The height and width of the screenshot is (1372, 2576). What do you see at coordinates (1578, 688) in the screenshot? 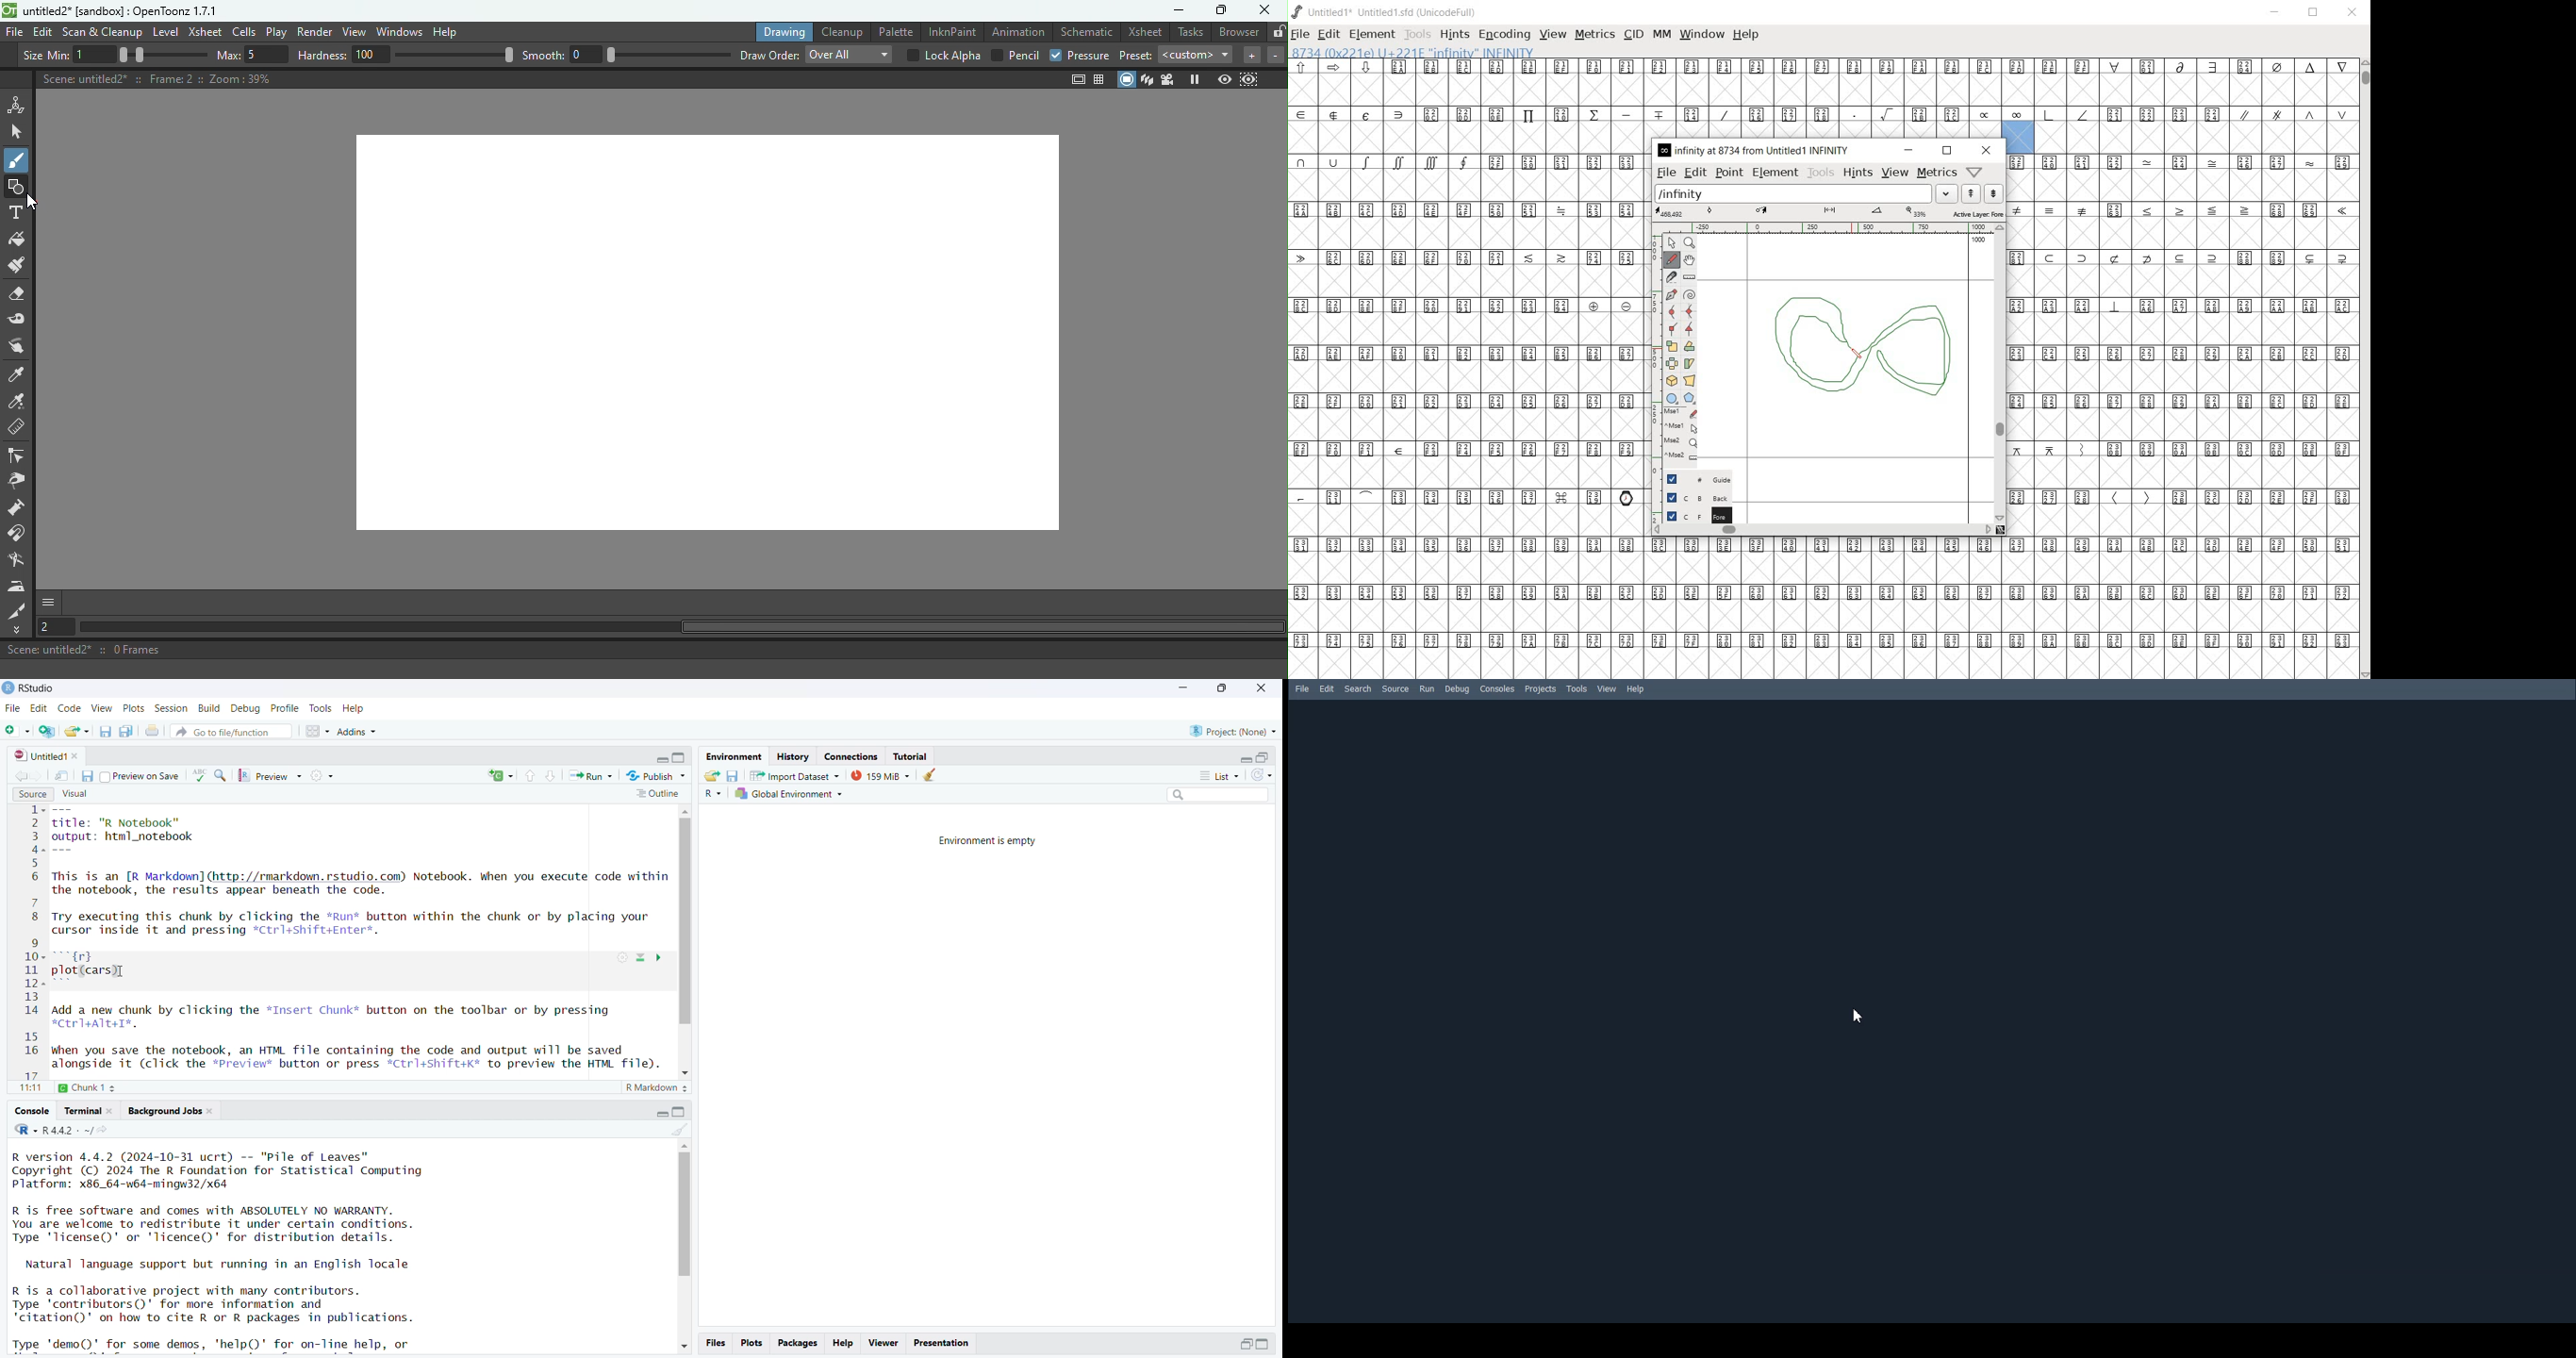
I see `Tools` at bounding box center [1578, 688].